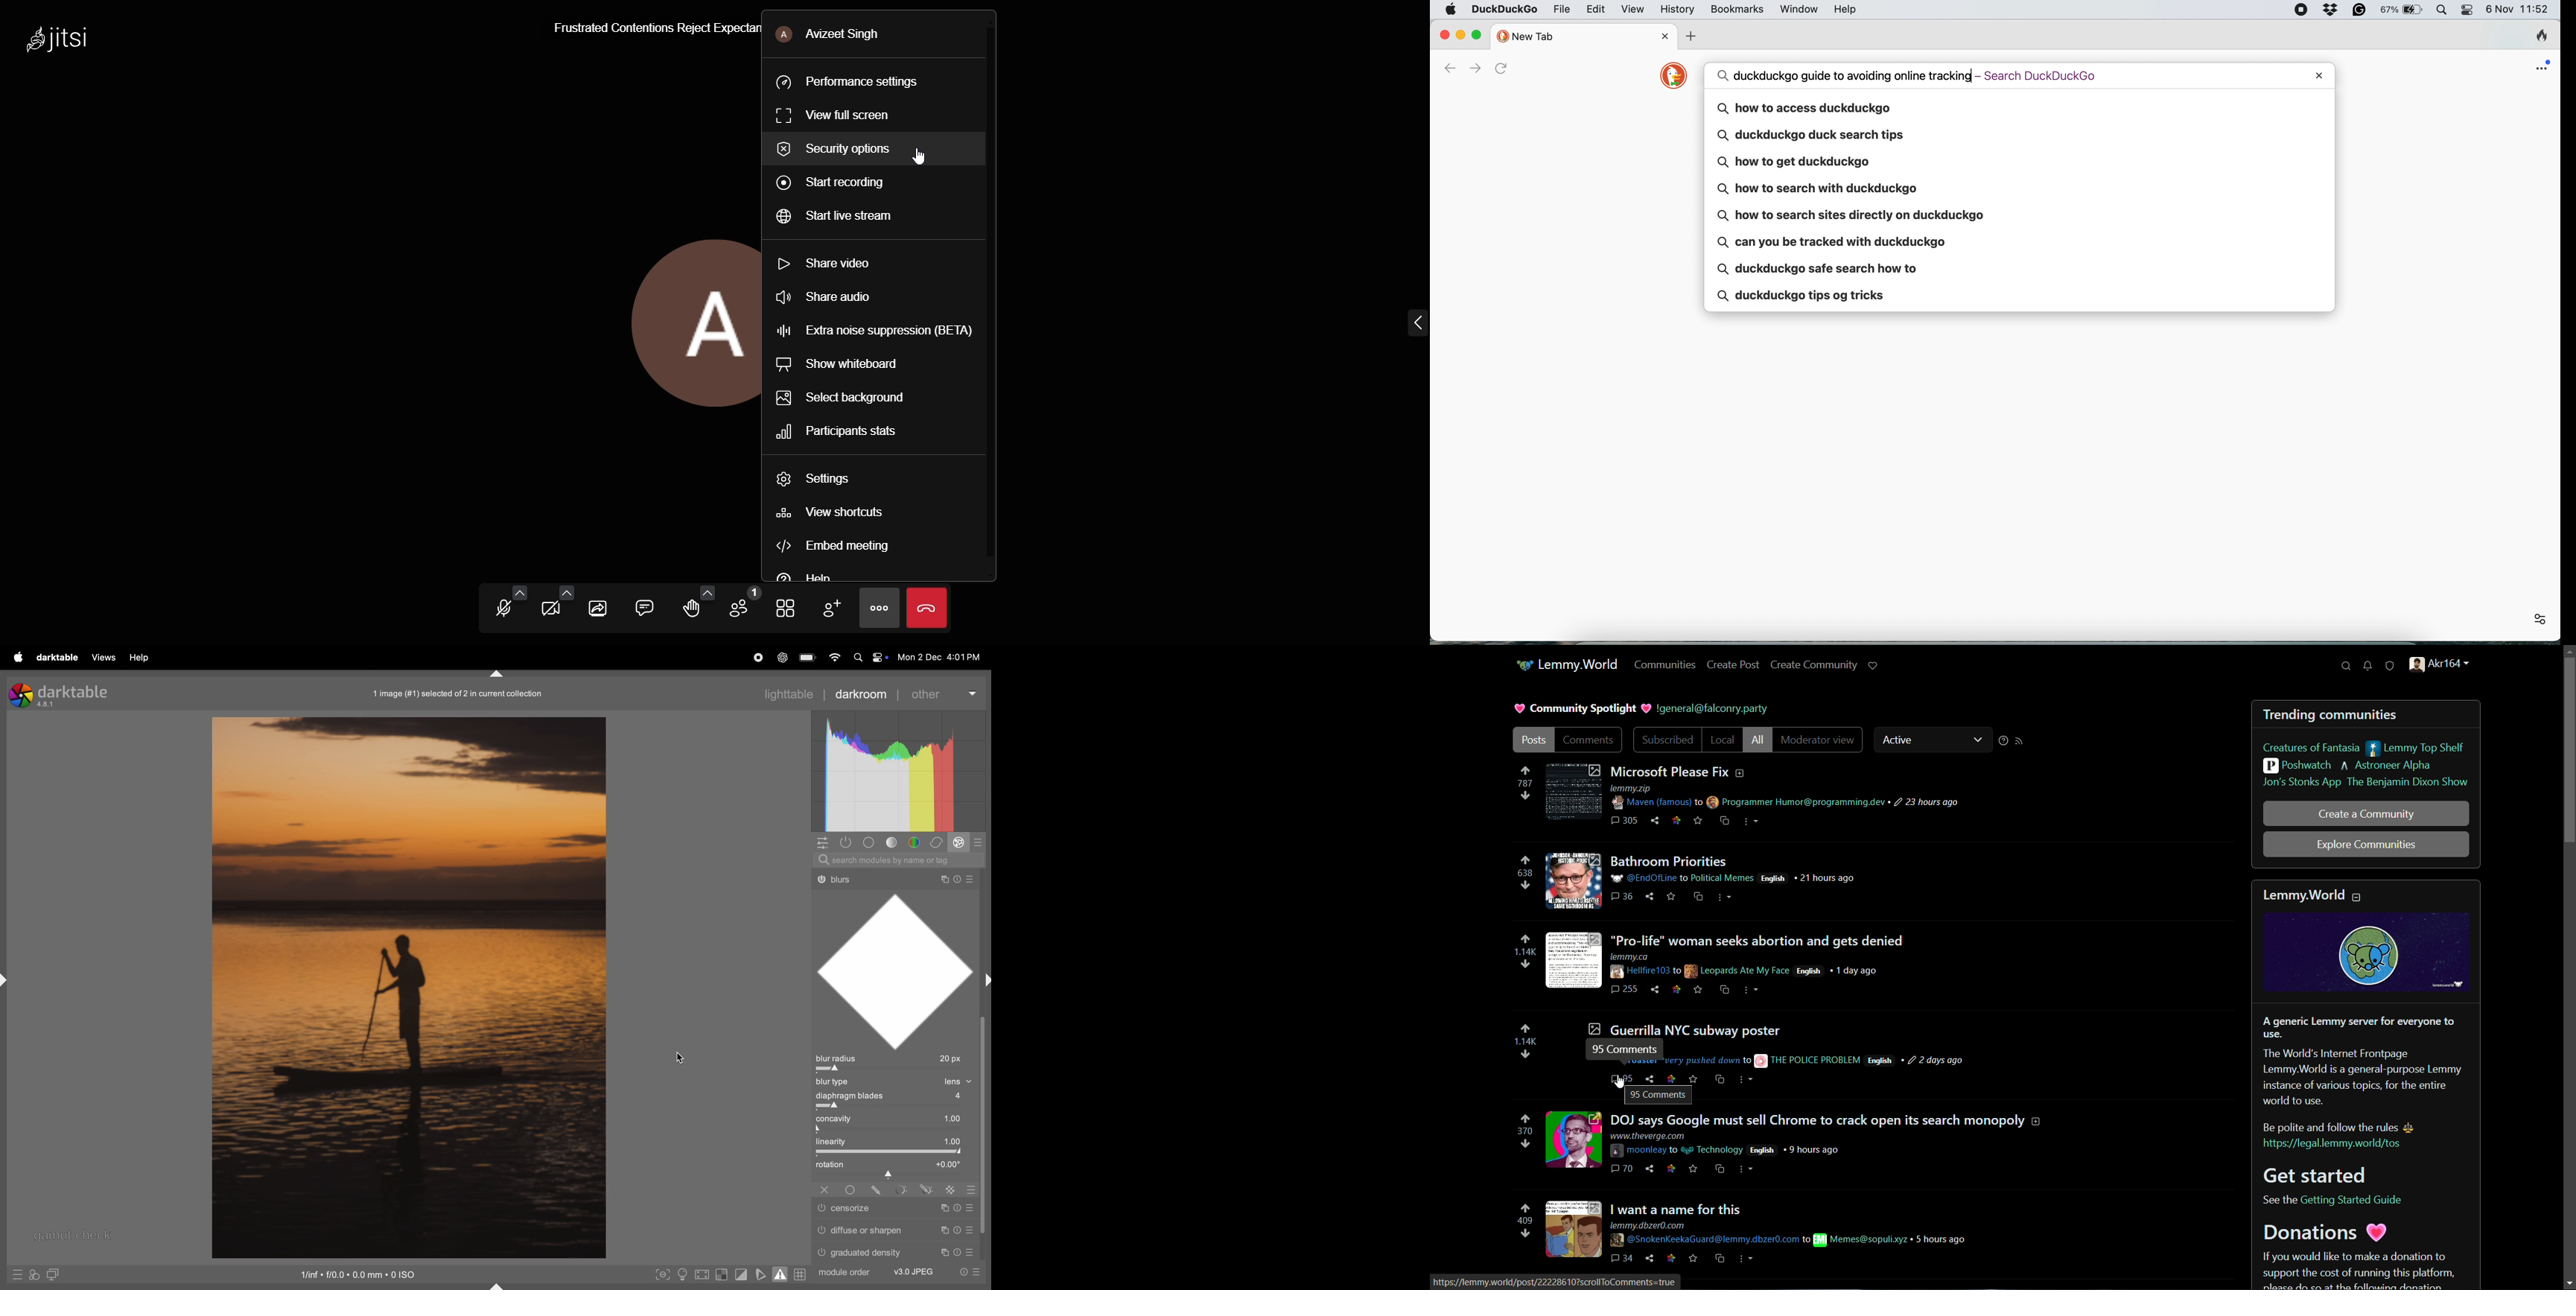 The width and height of the screenshot is (2576, 1316). I want to click on 95 comments pop up, so click(1659, 1095).